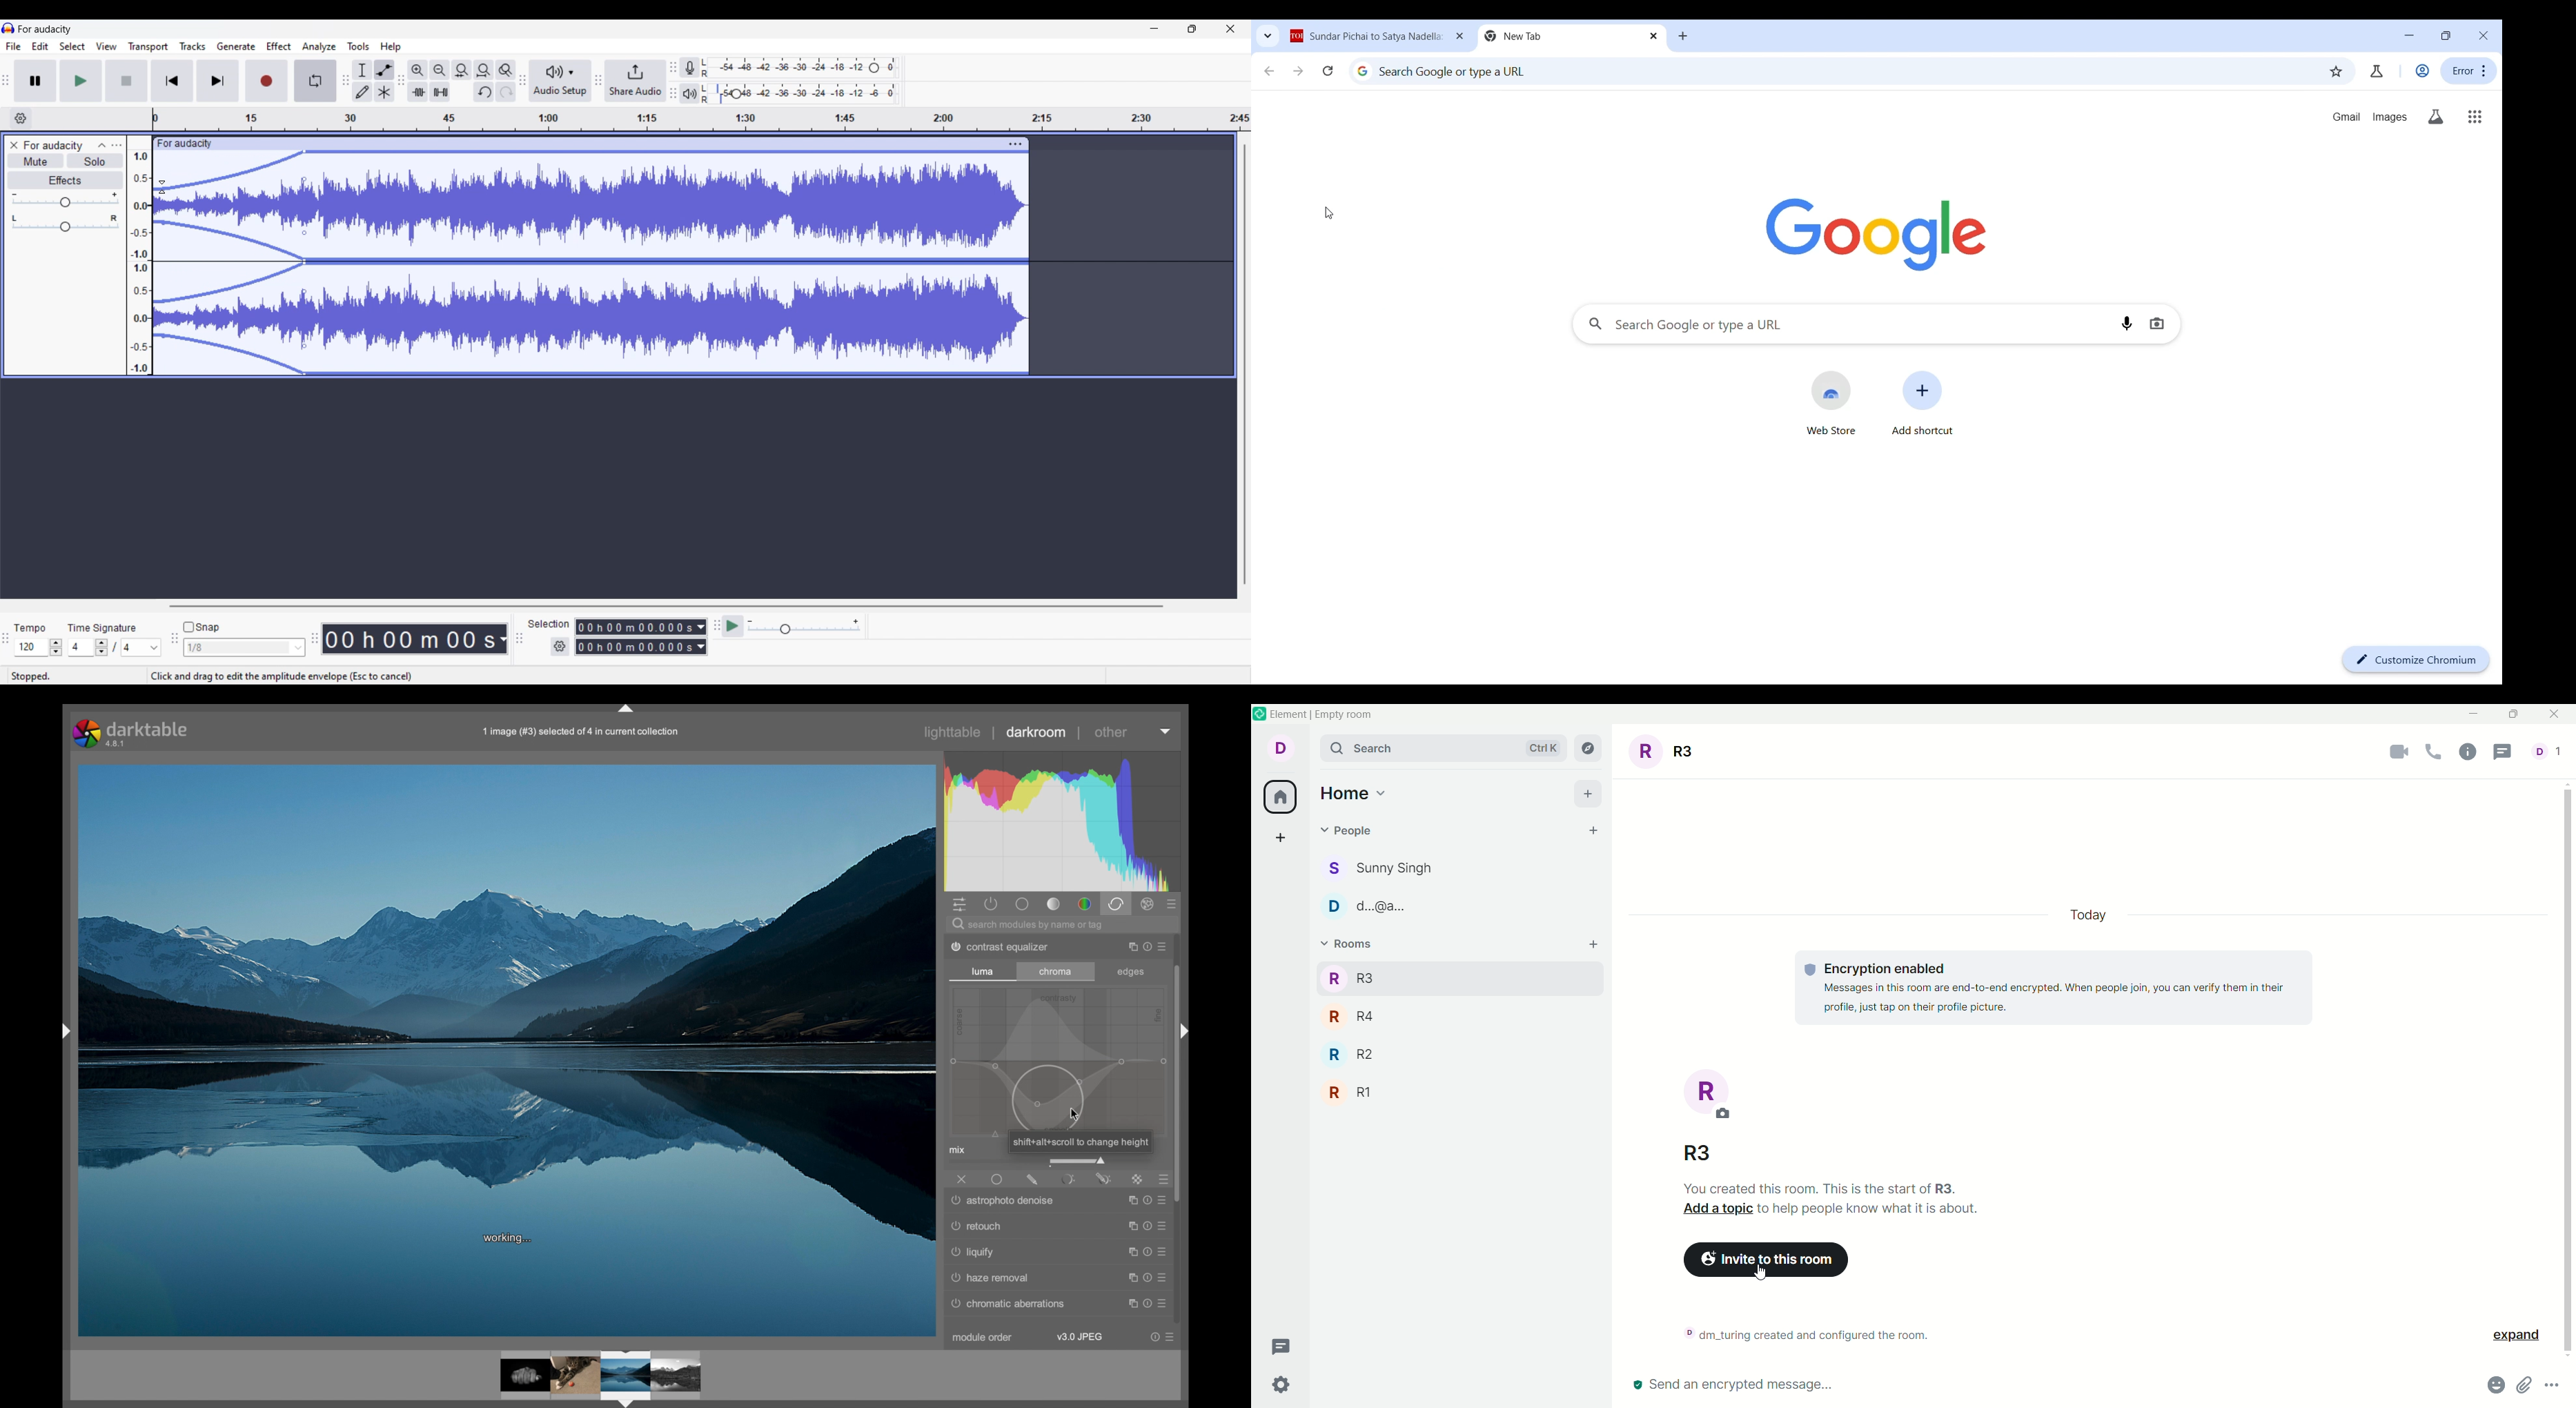 The image size is (2576, 1428). I want to click on Zoom out, so click(441, 70).